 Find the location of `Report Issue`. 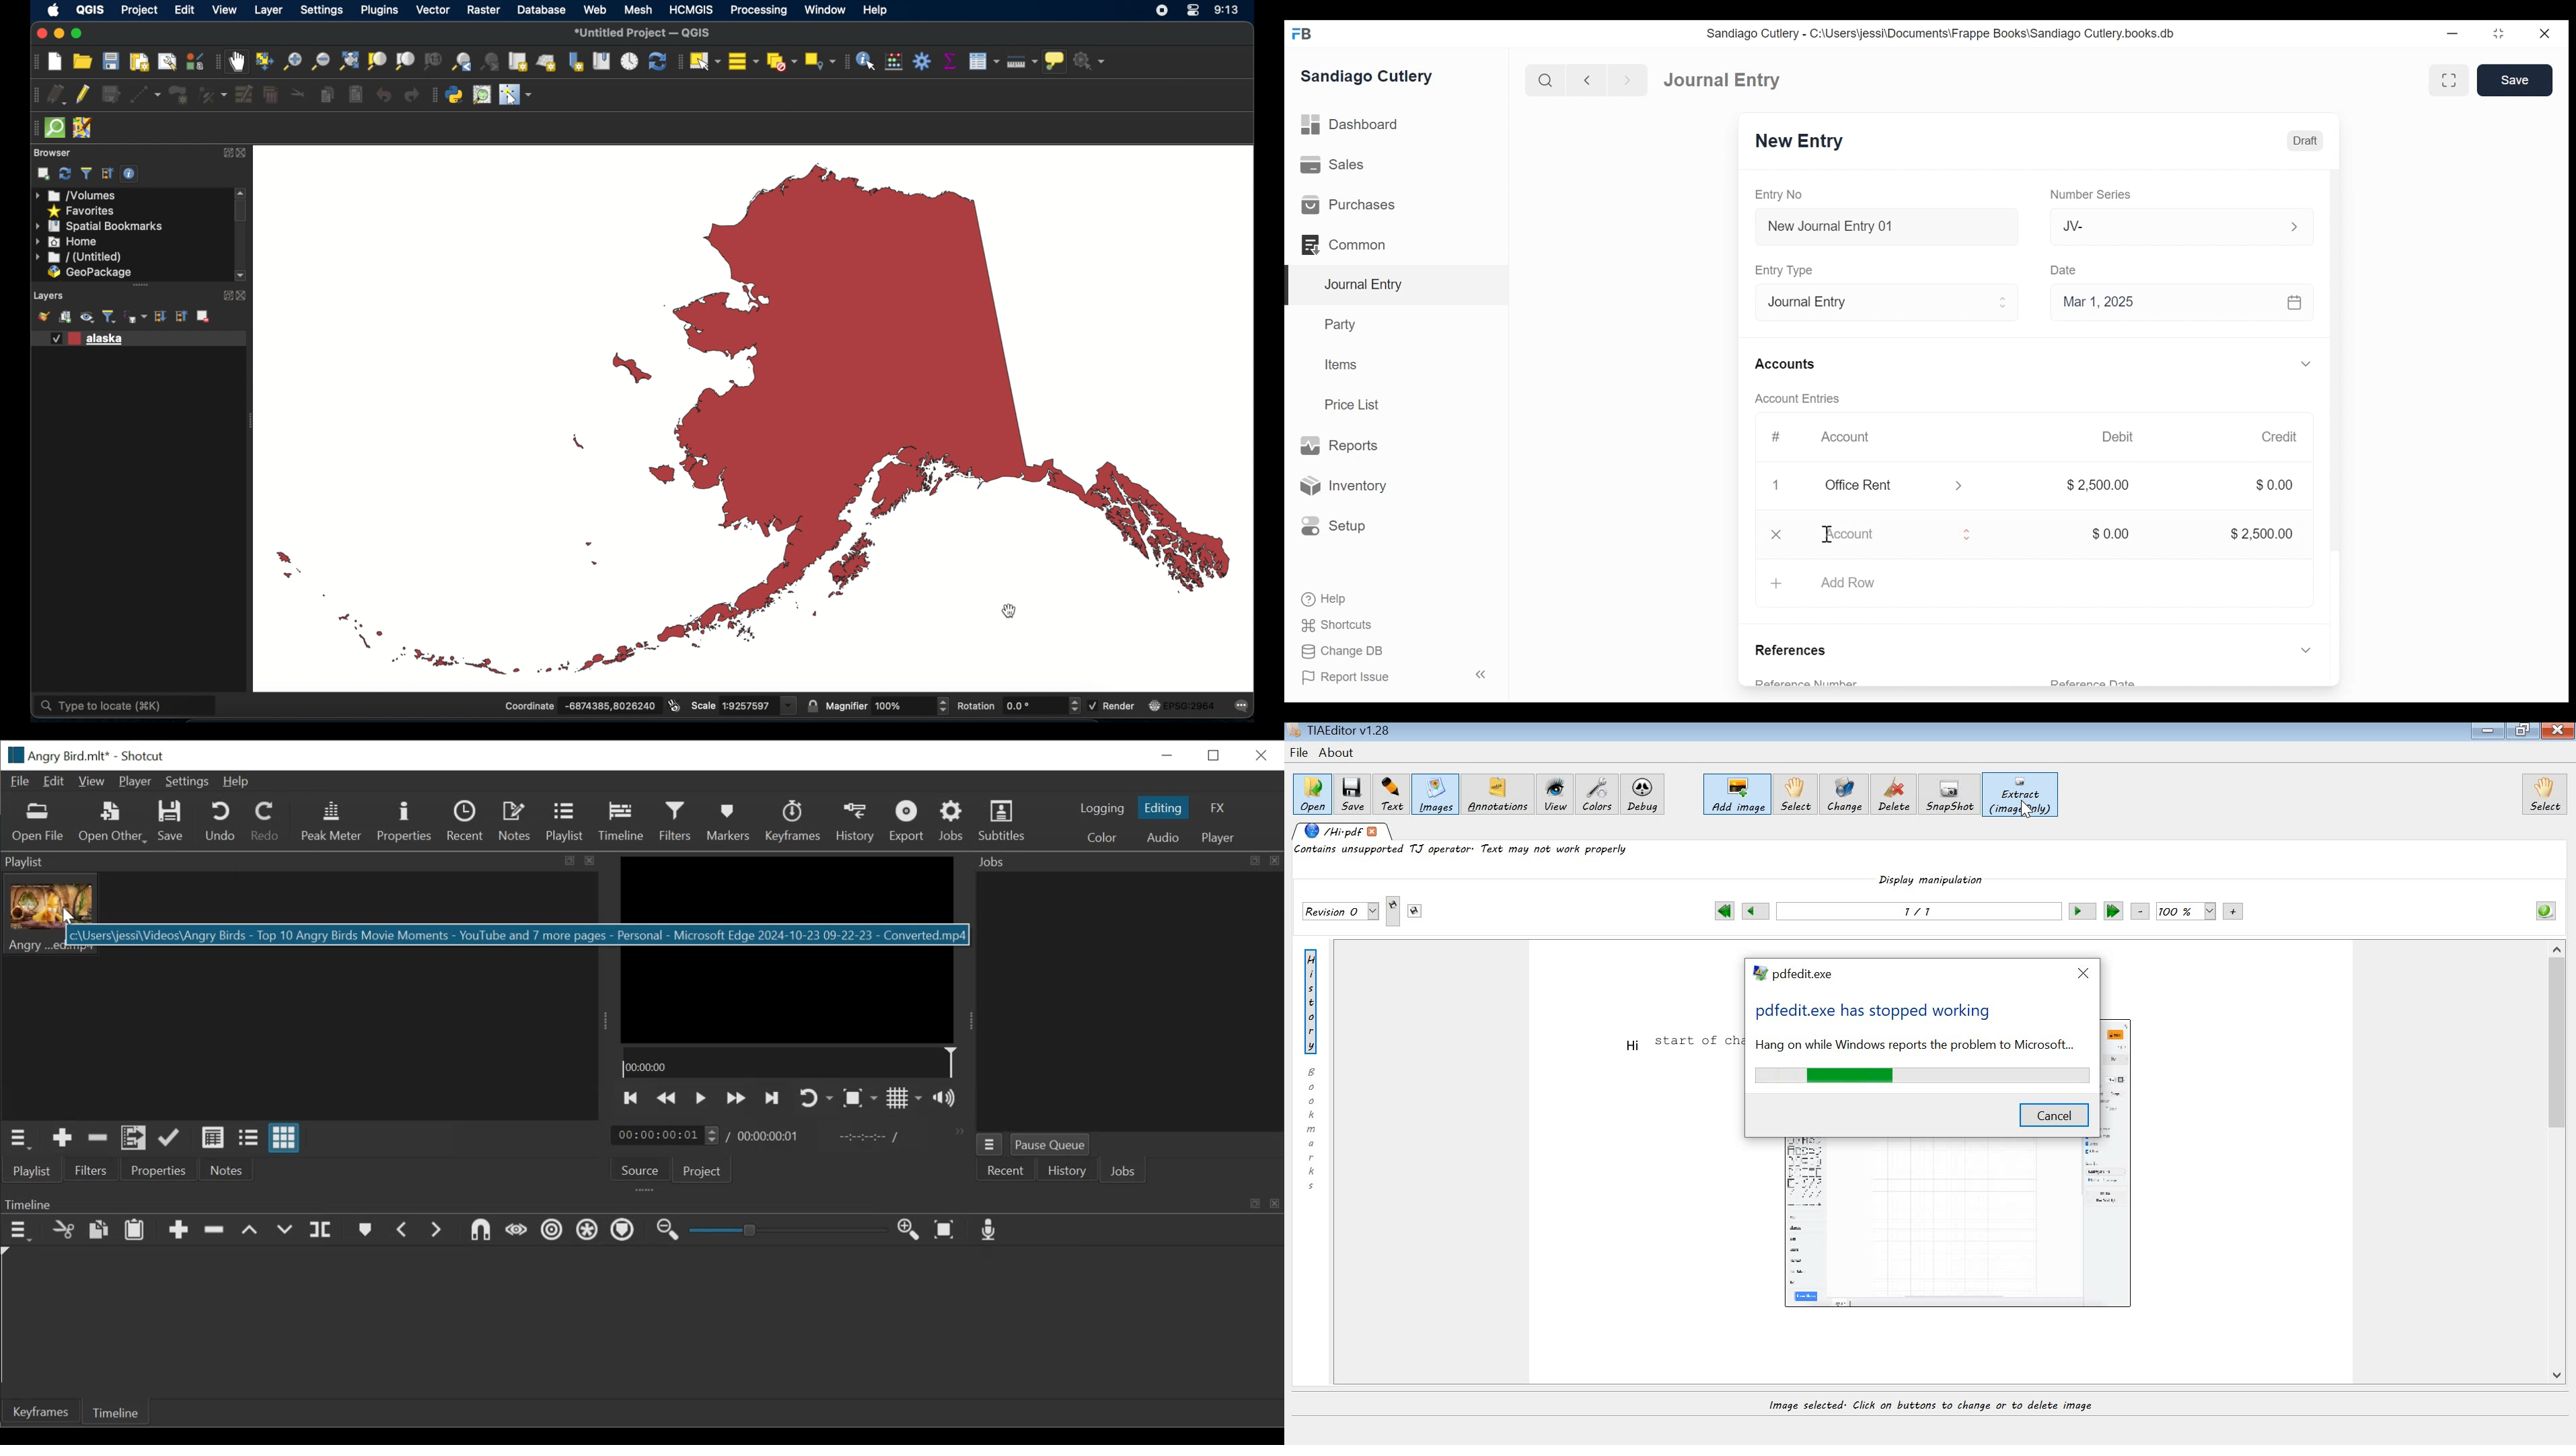

Report Issue is located at coordinates (1351, 678).